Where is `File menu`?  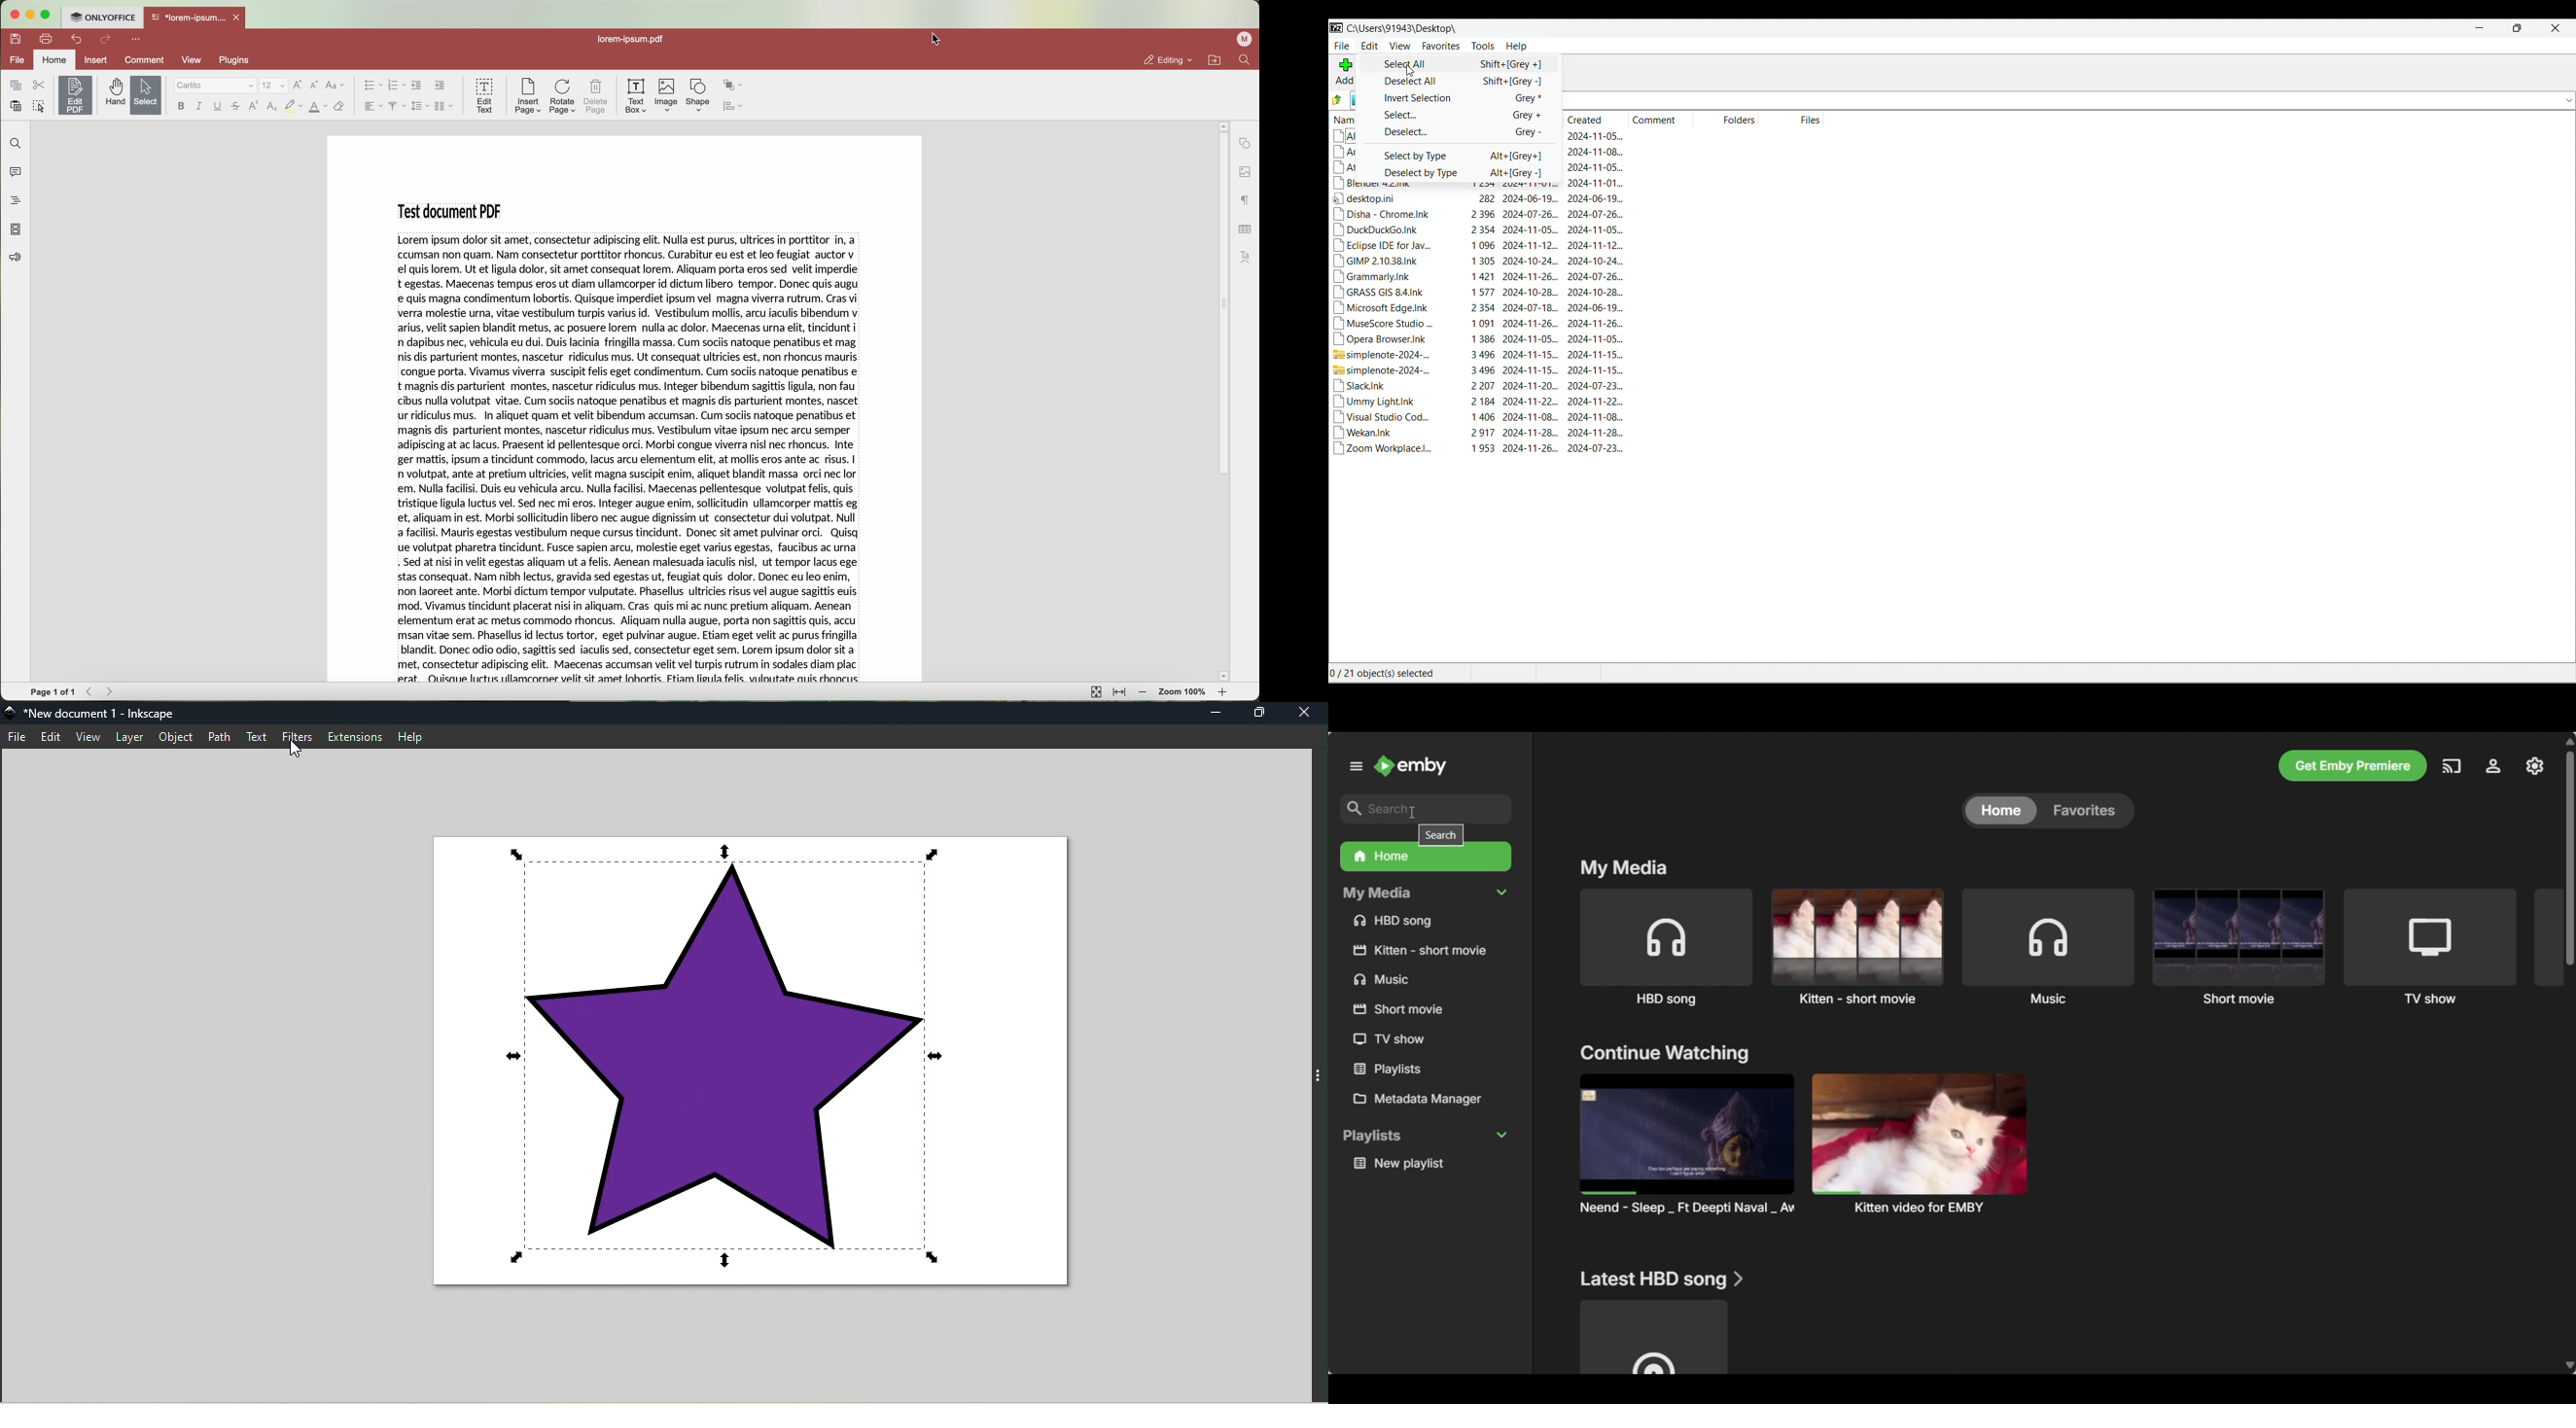 File menu is located at coordinates (1342, 46).